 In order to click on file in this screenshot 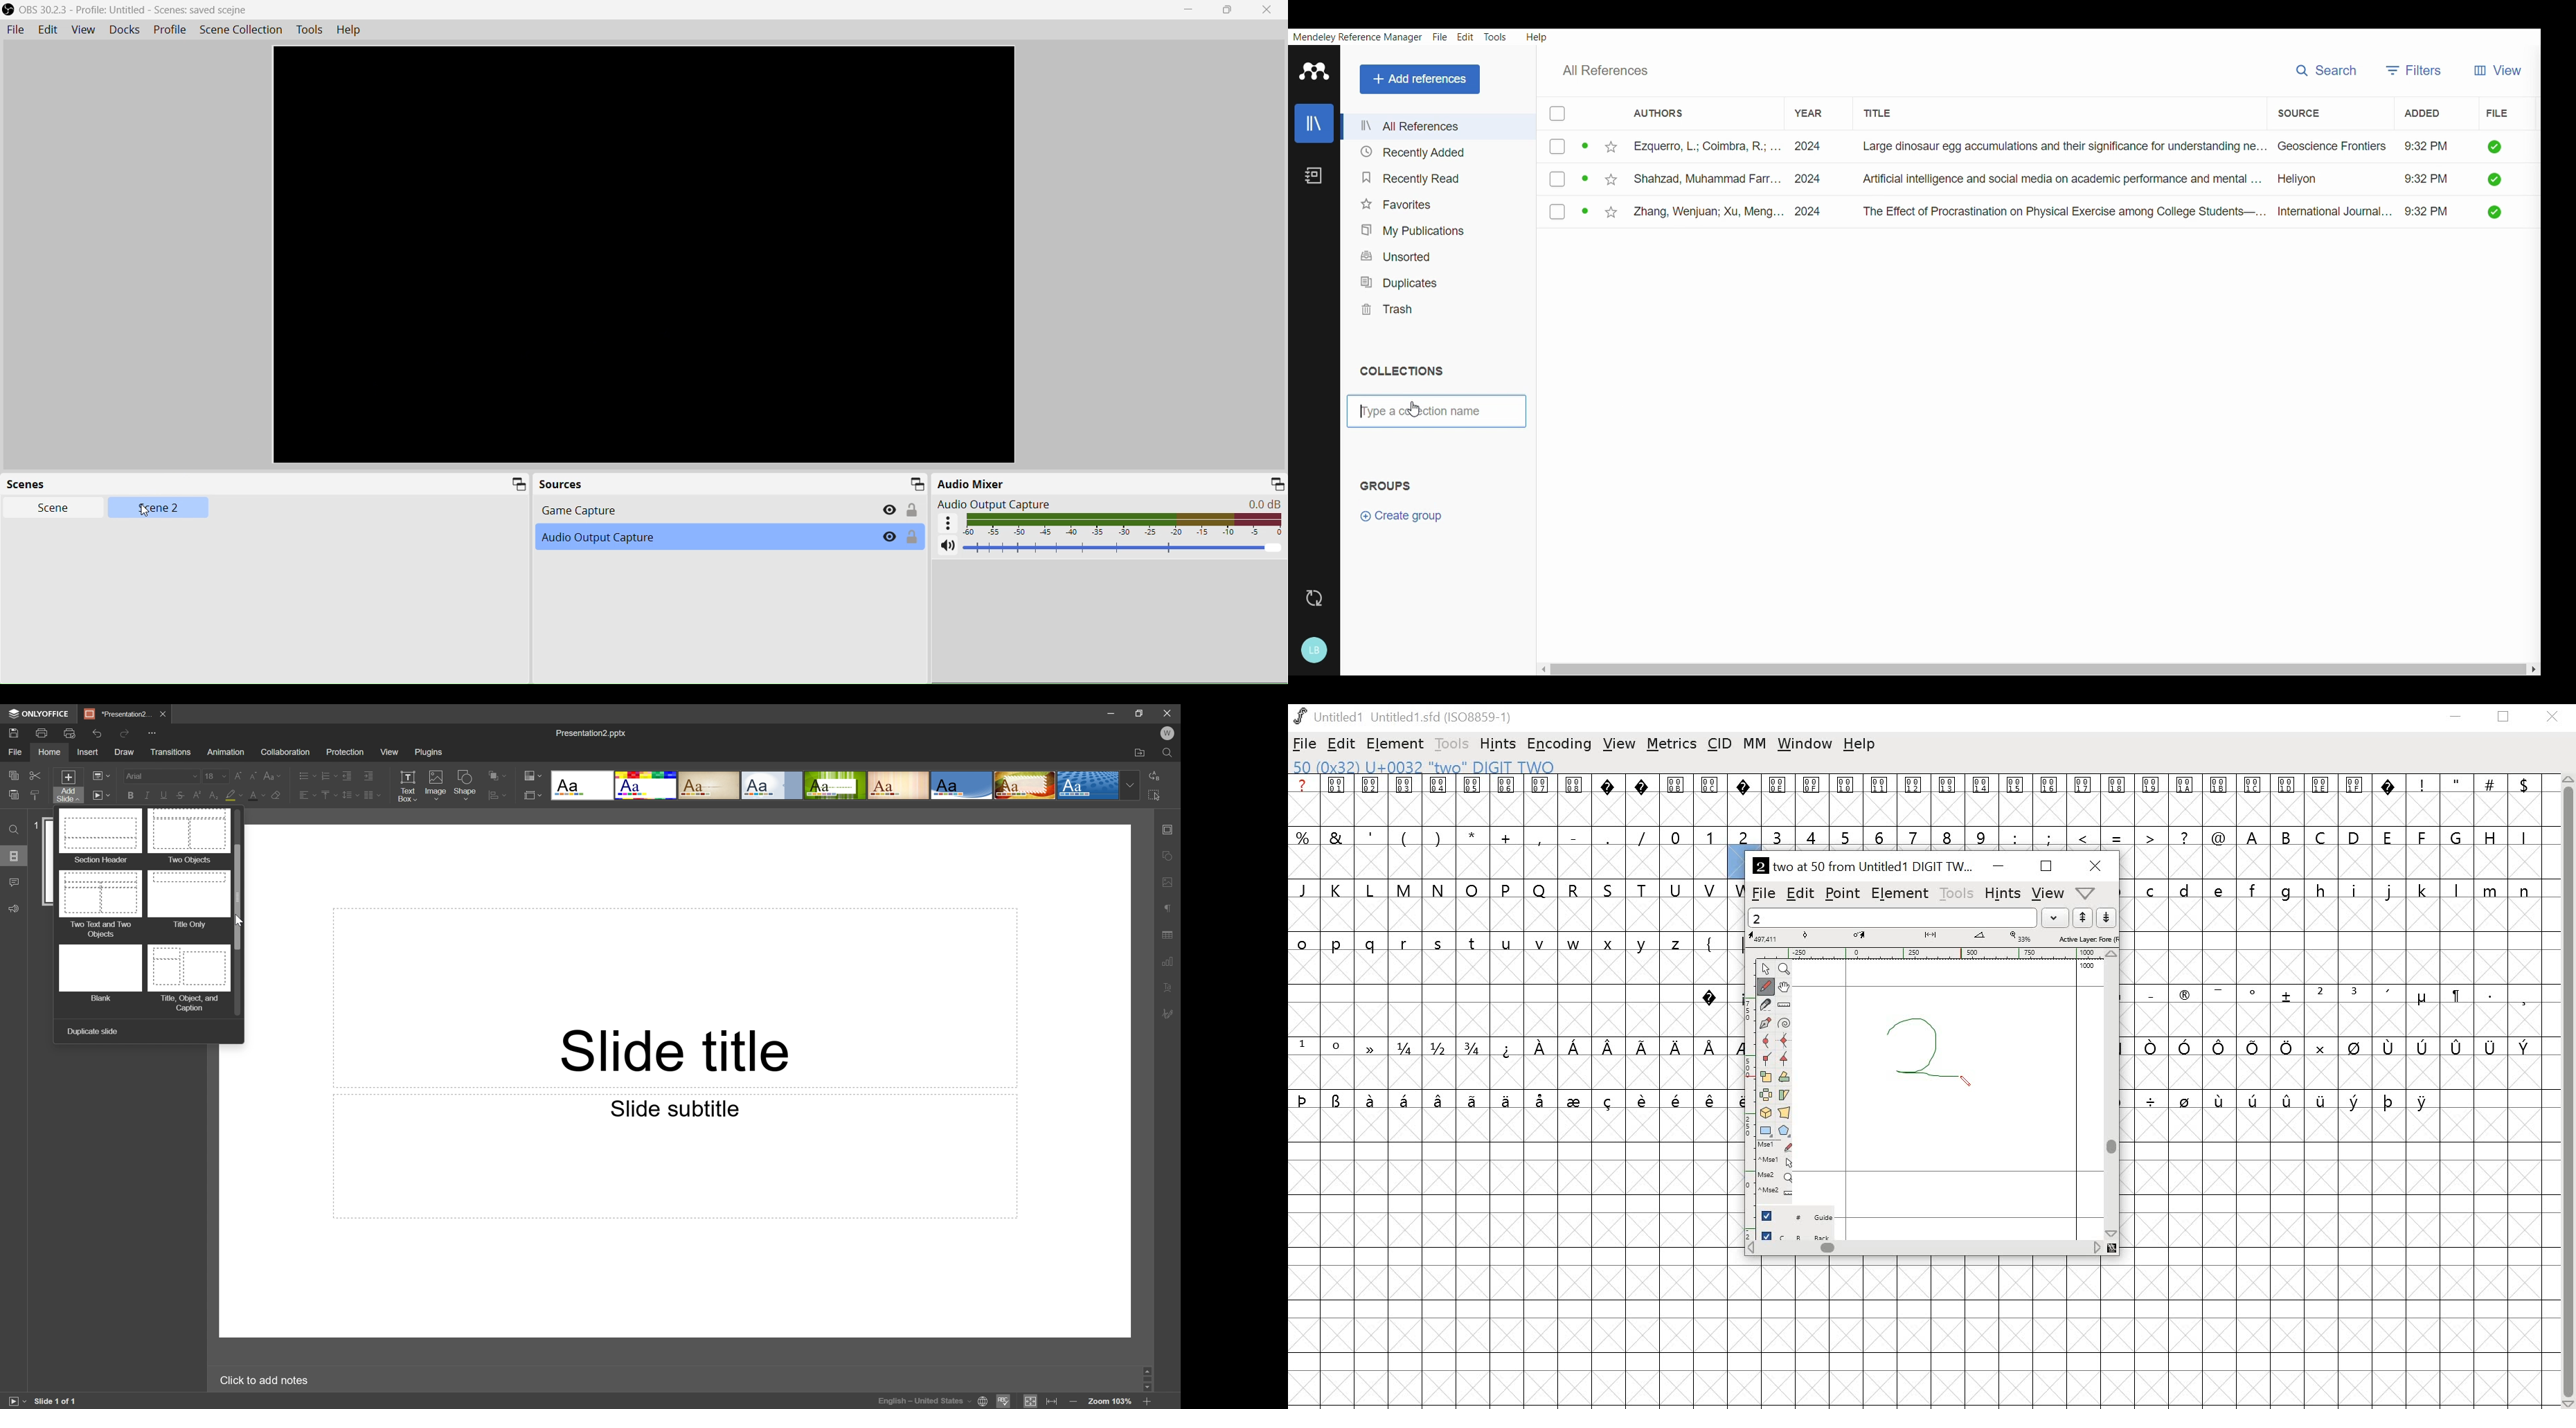, I will do `click(1763, 892)`.